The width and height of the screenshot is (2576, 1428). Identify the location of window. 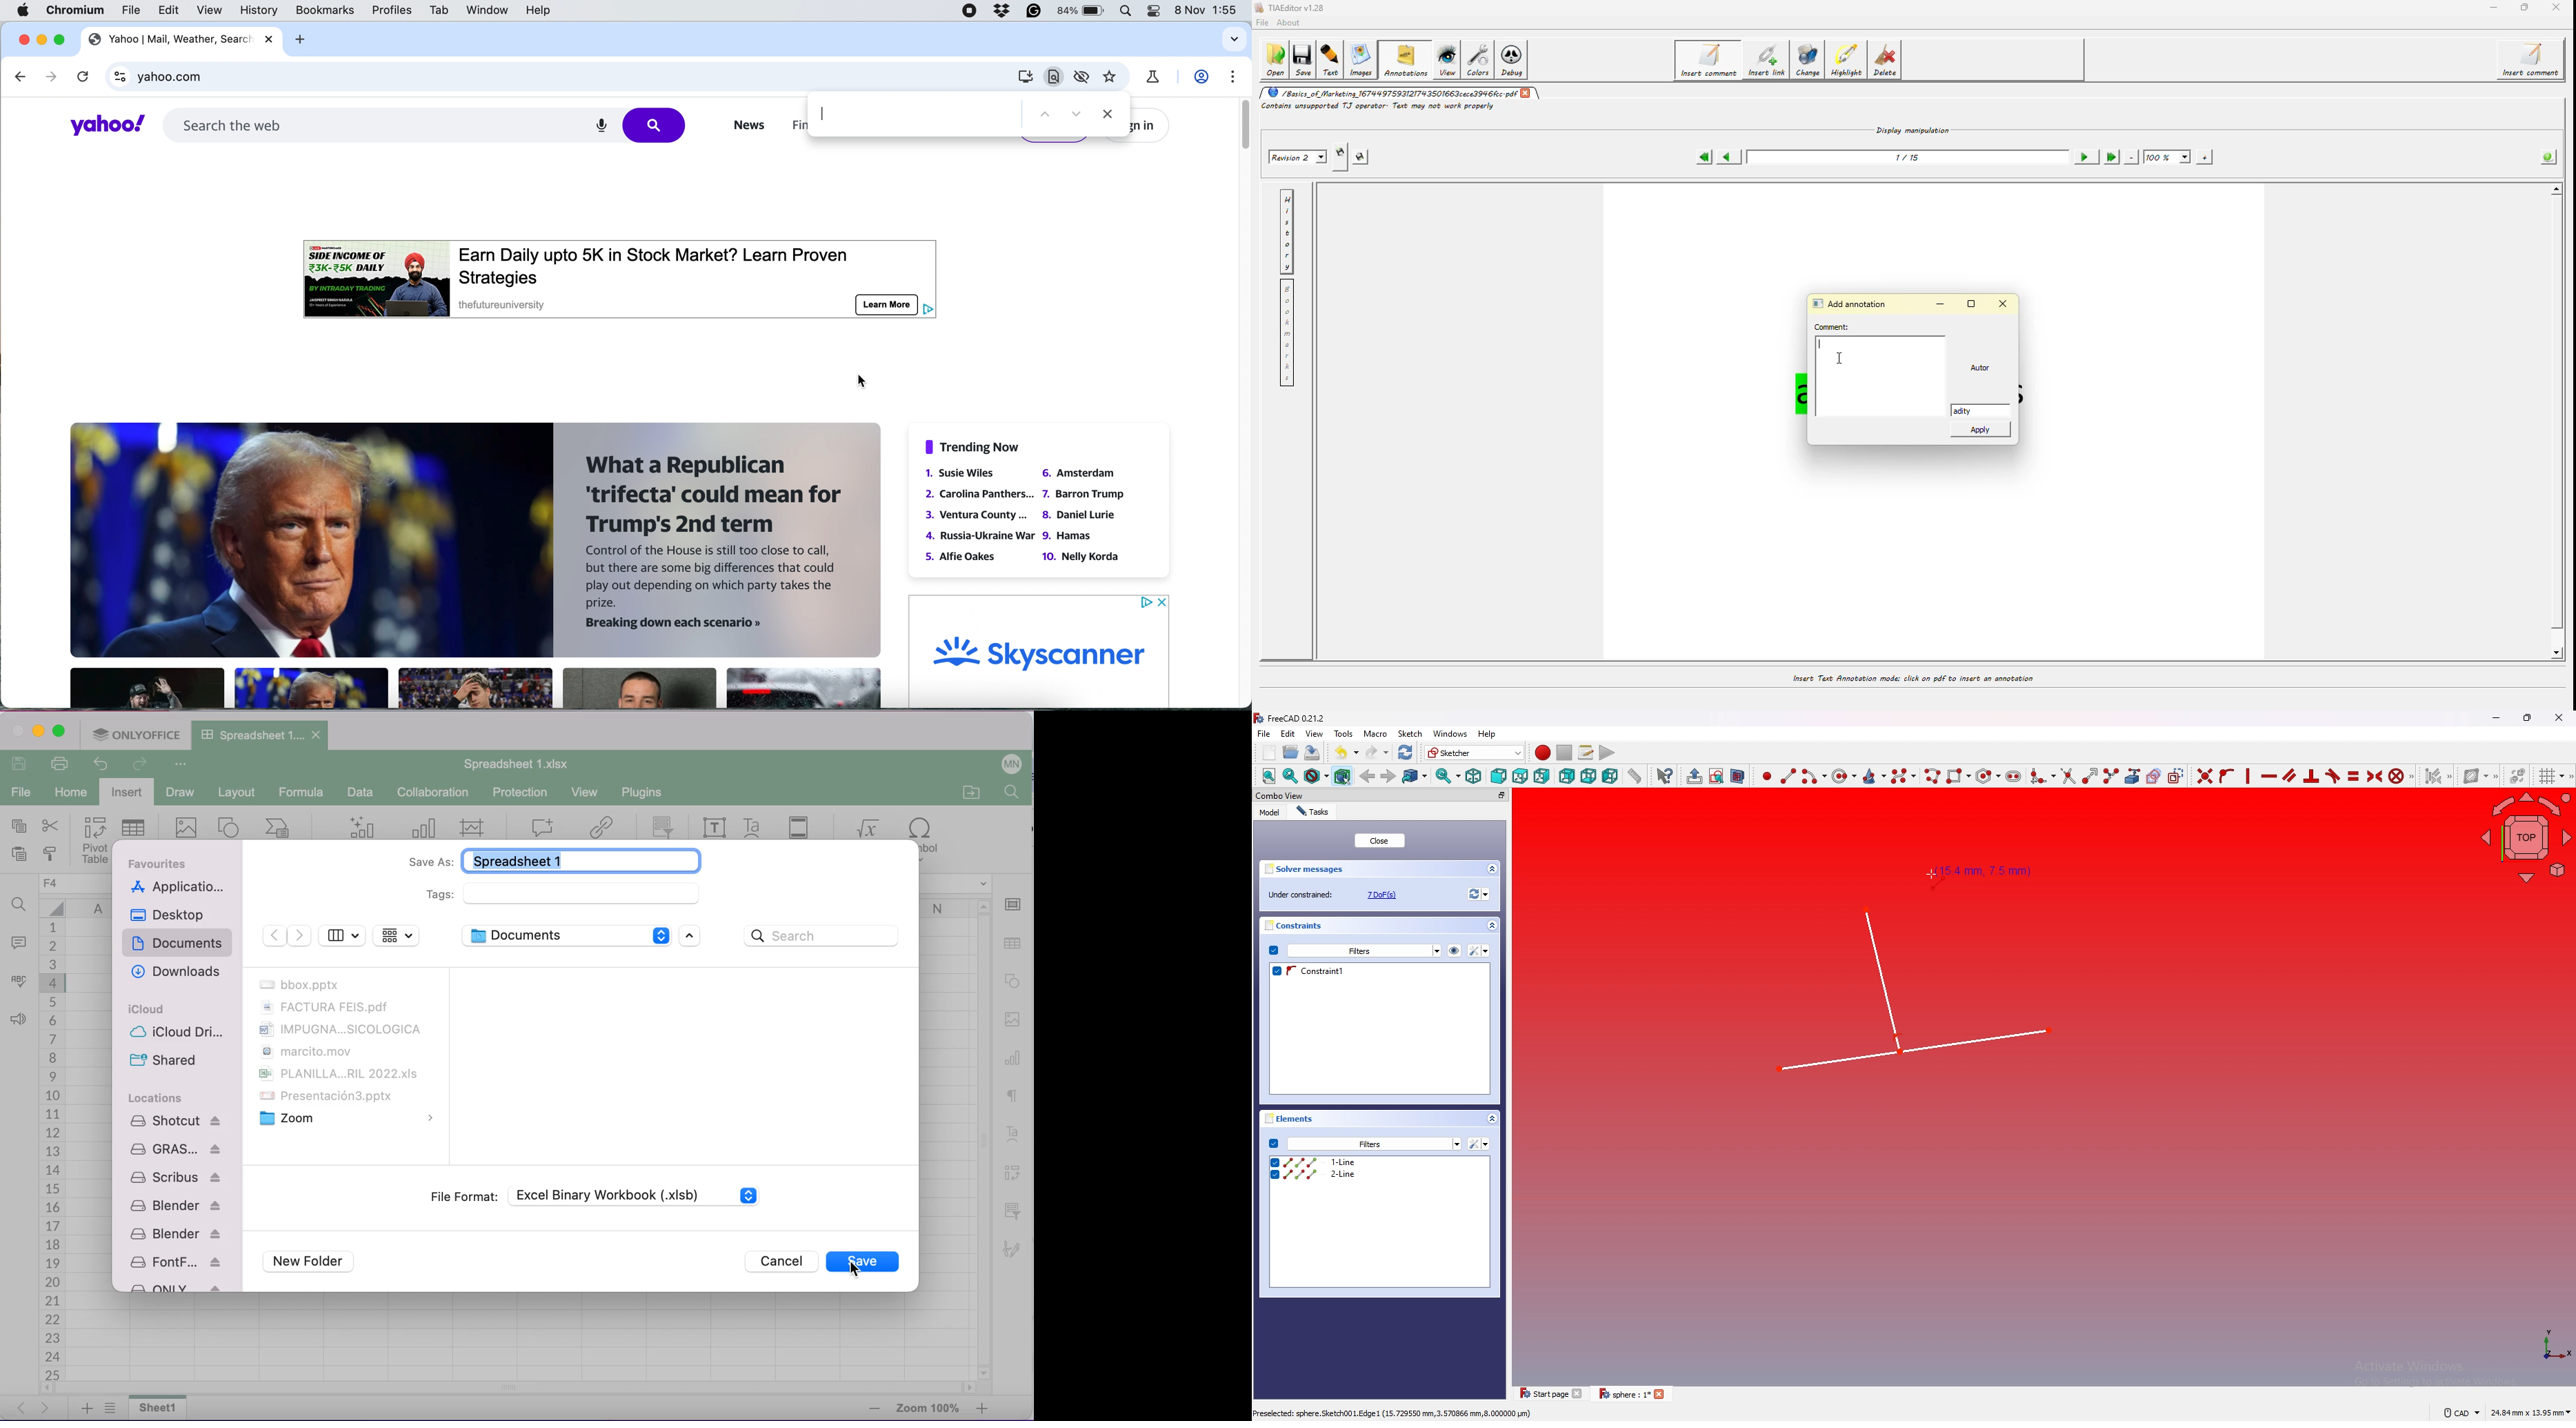
(488, 13).